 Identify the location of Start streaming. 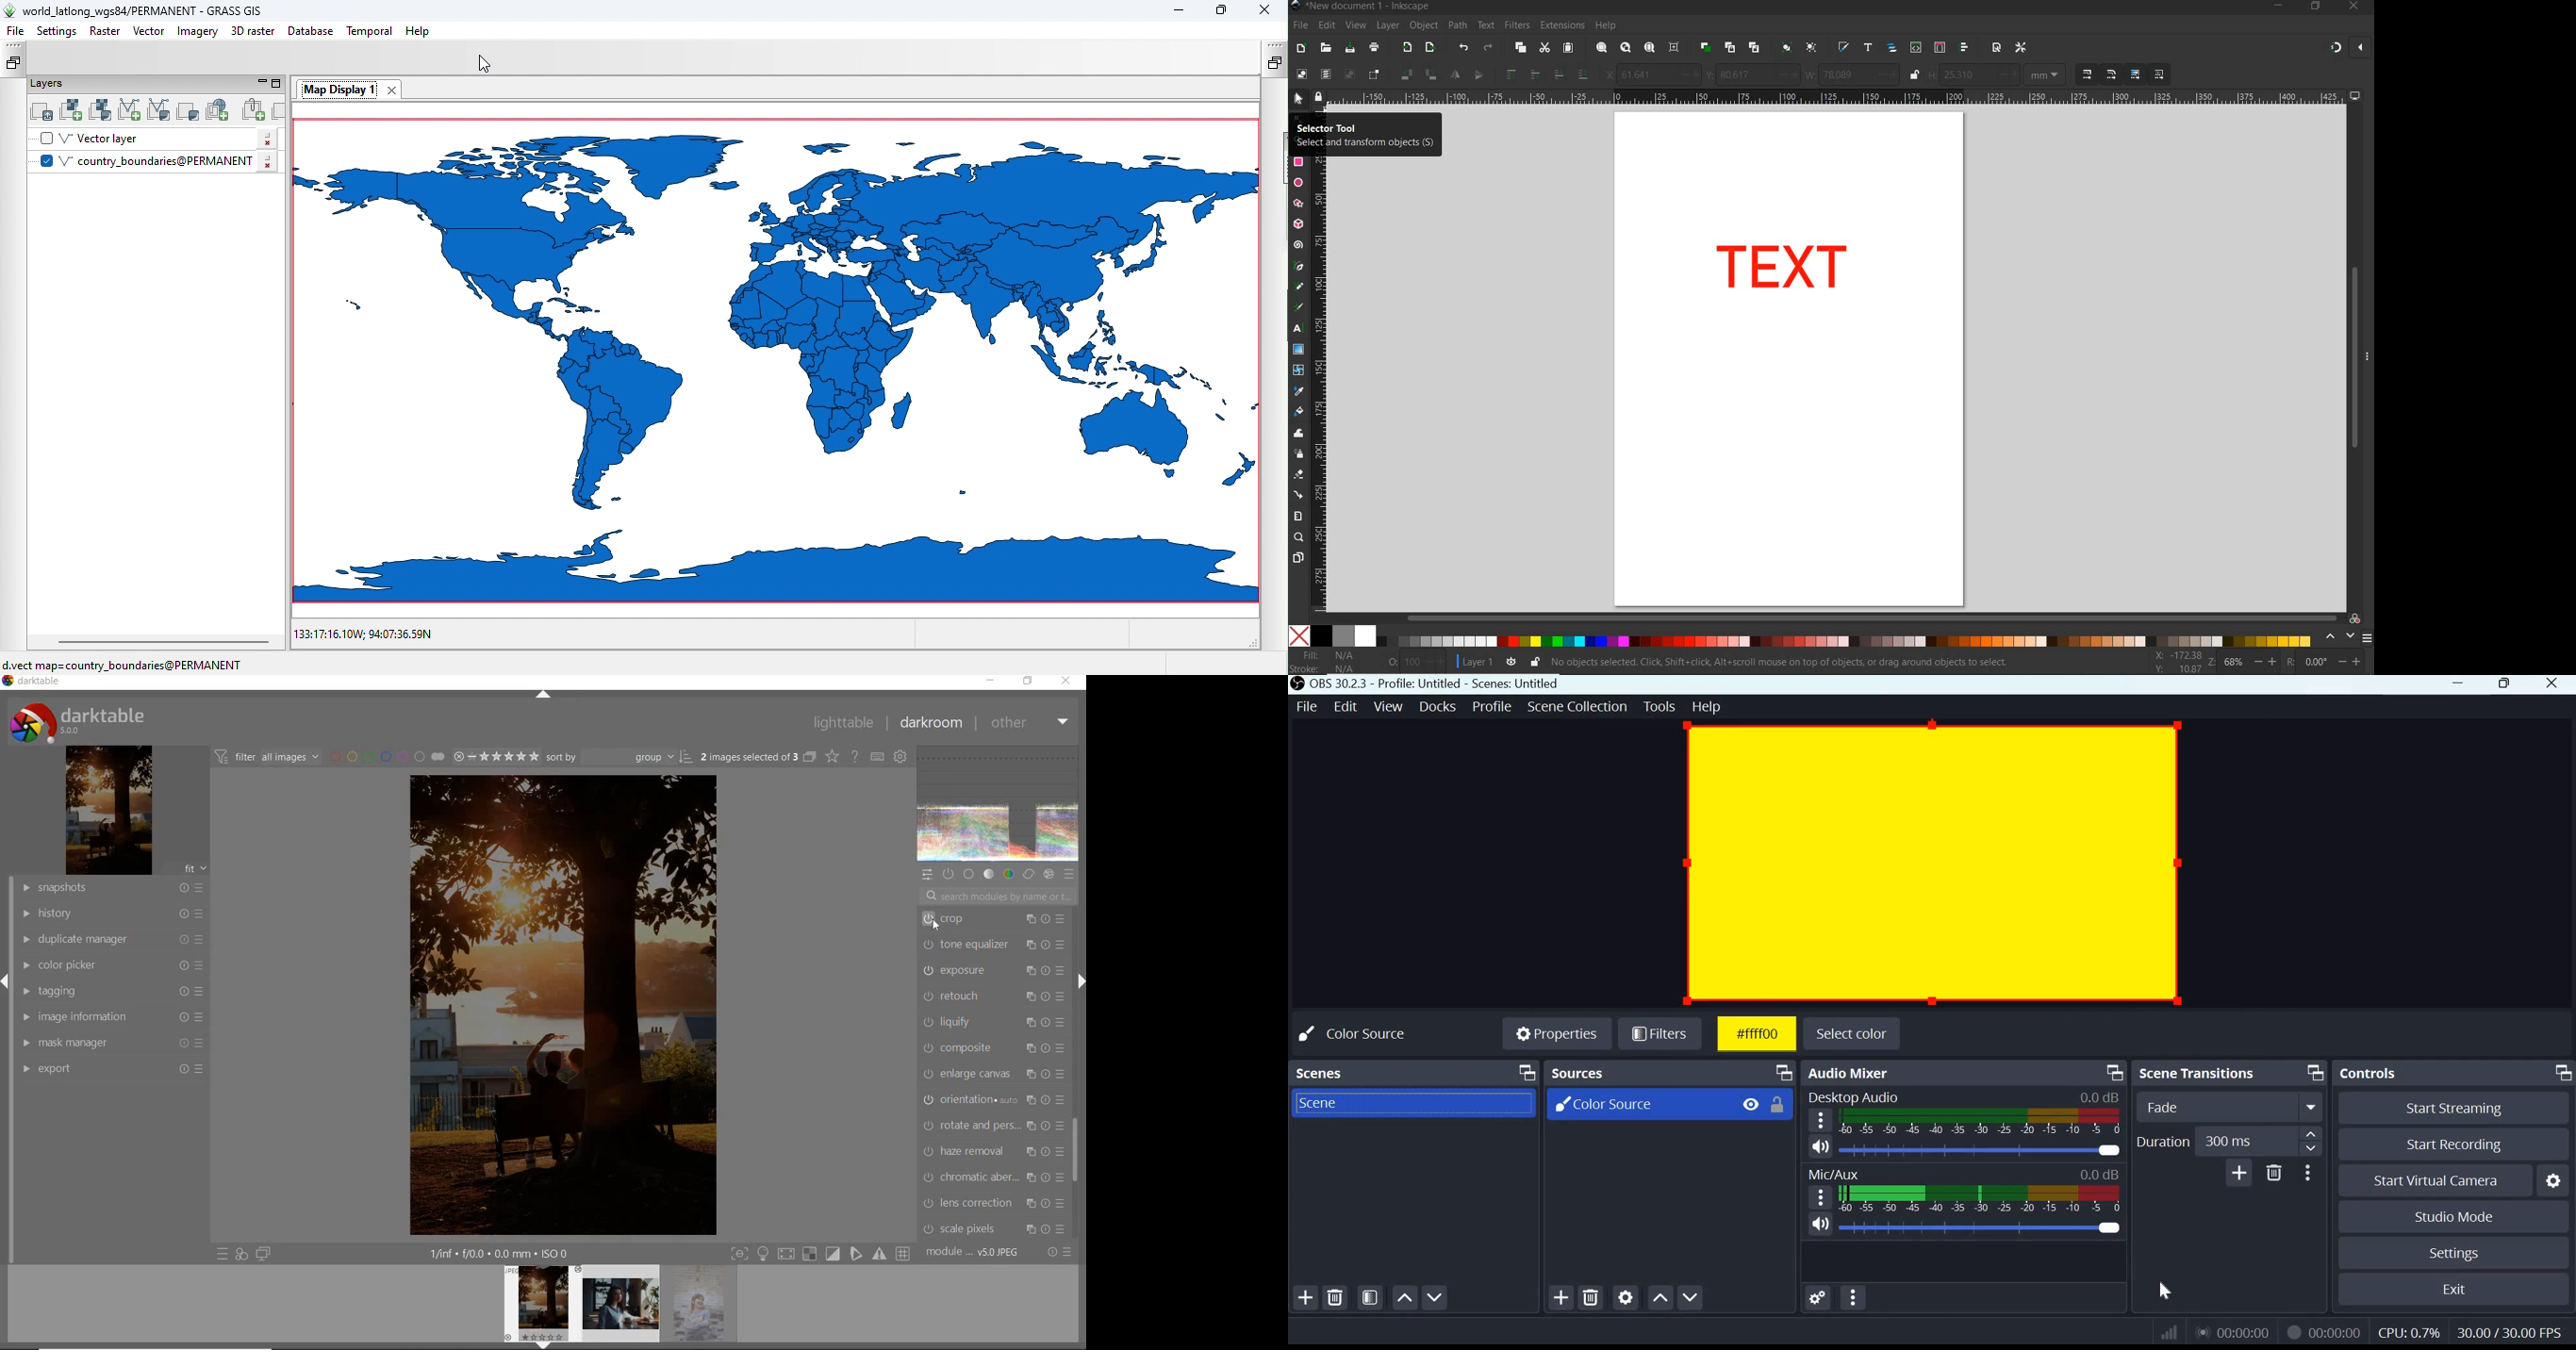
(2460, 1108).